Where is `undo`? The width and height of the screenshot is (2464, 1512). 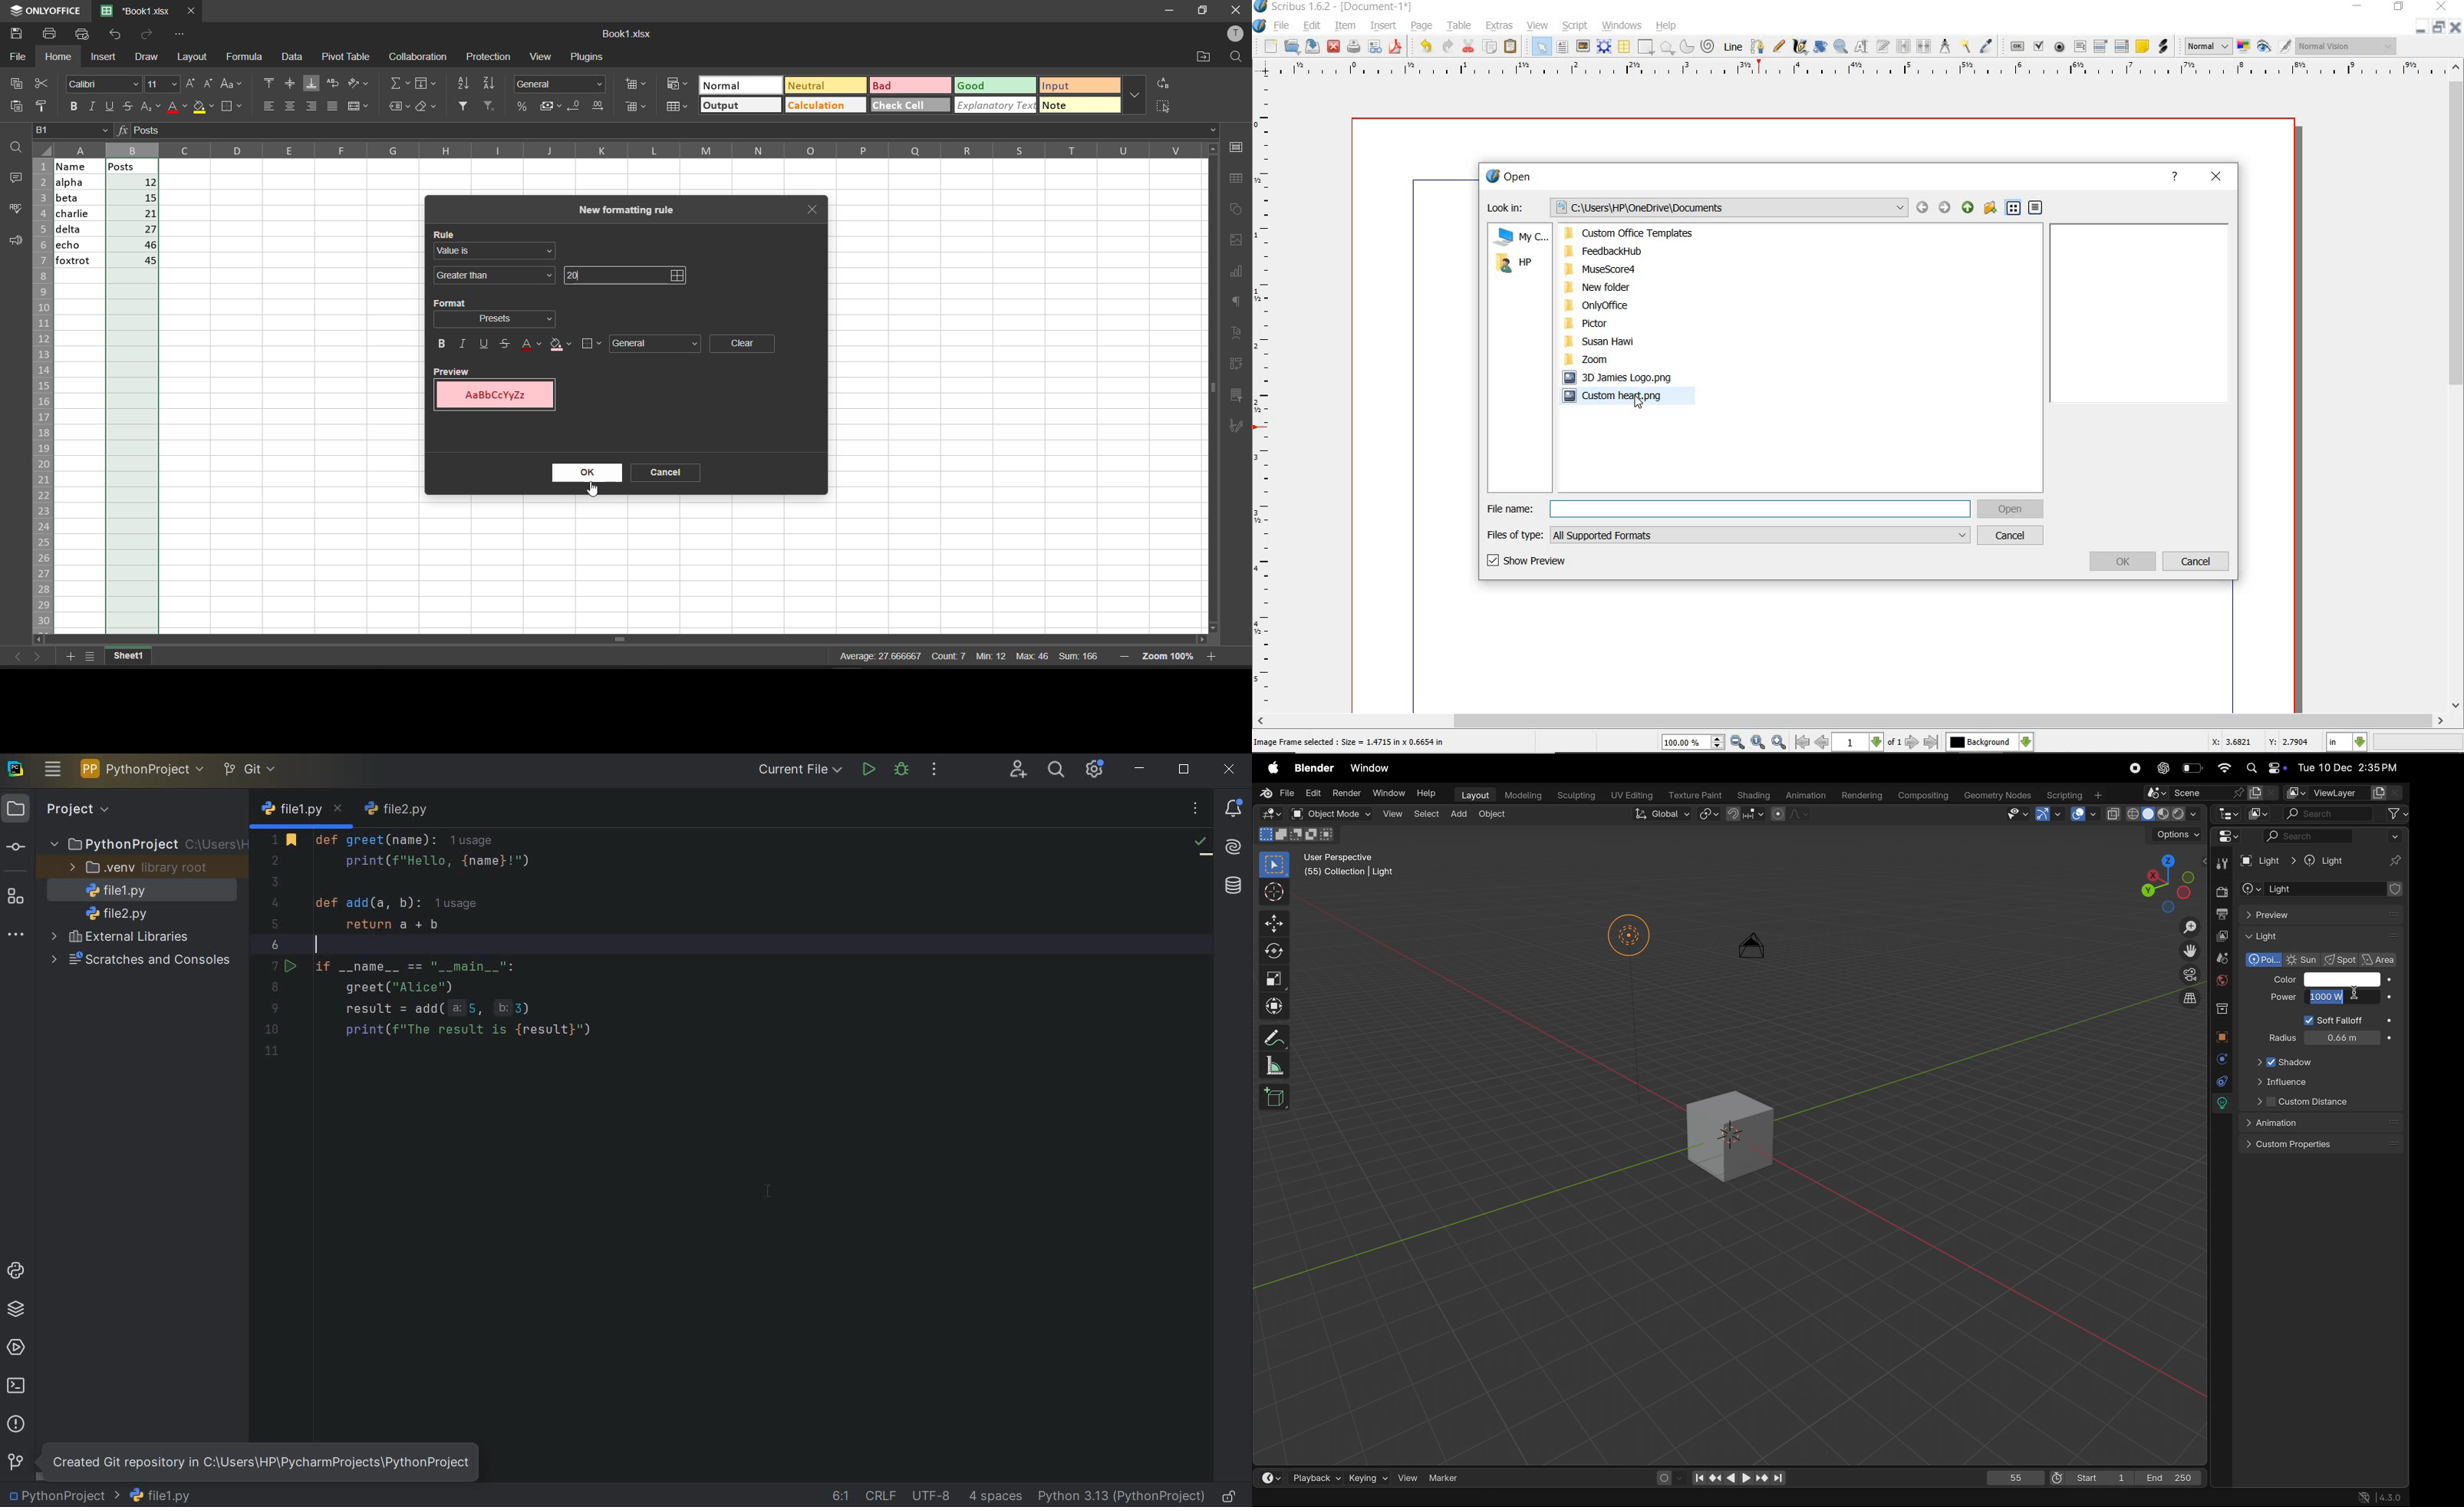
undo is located at coordinates (116, 35).